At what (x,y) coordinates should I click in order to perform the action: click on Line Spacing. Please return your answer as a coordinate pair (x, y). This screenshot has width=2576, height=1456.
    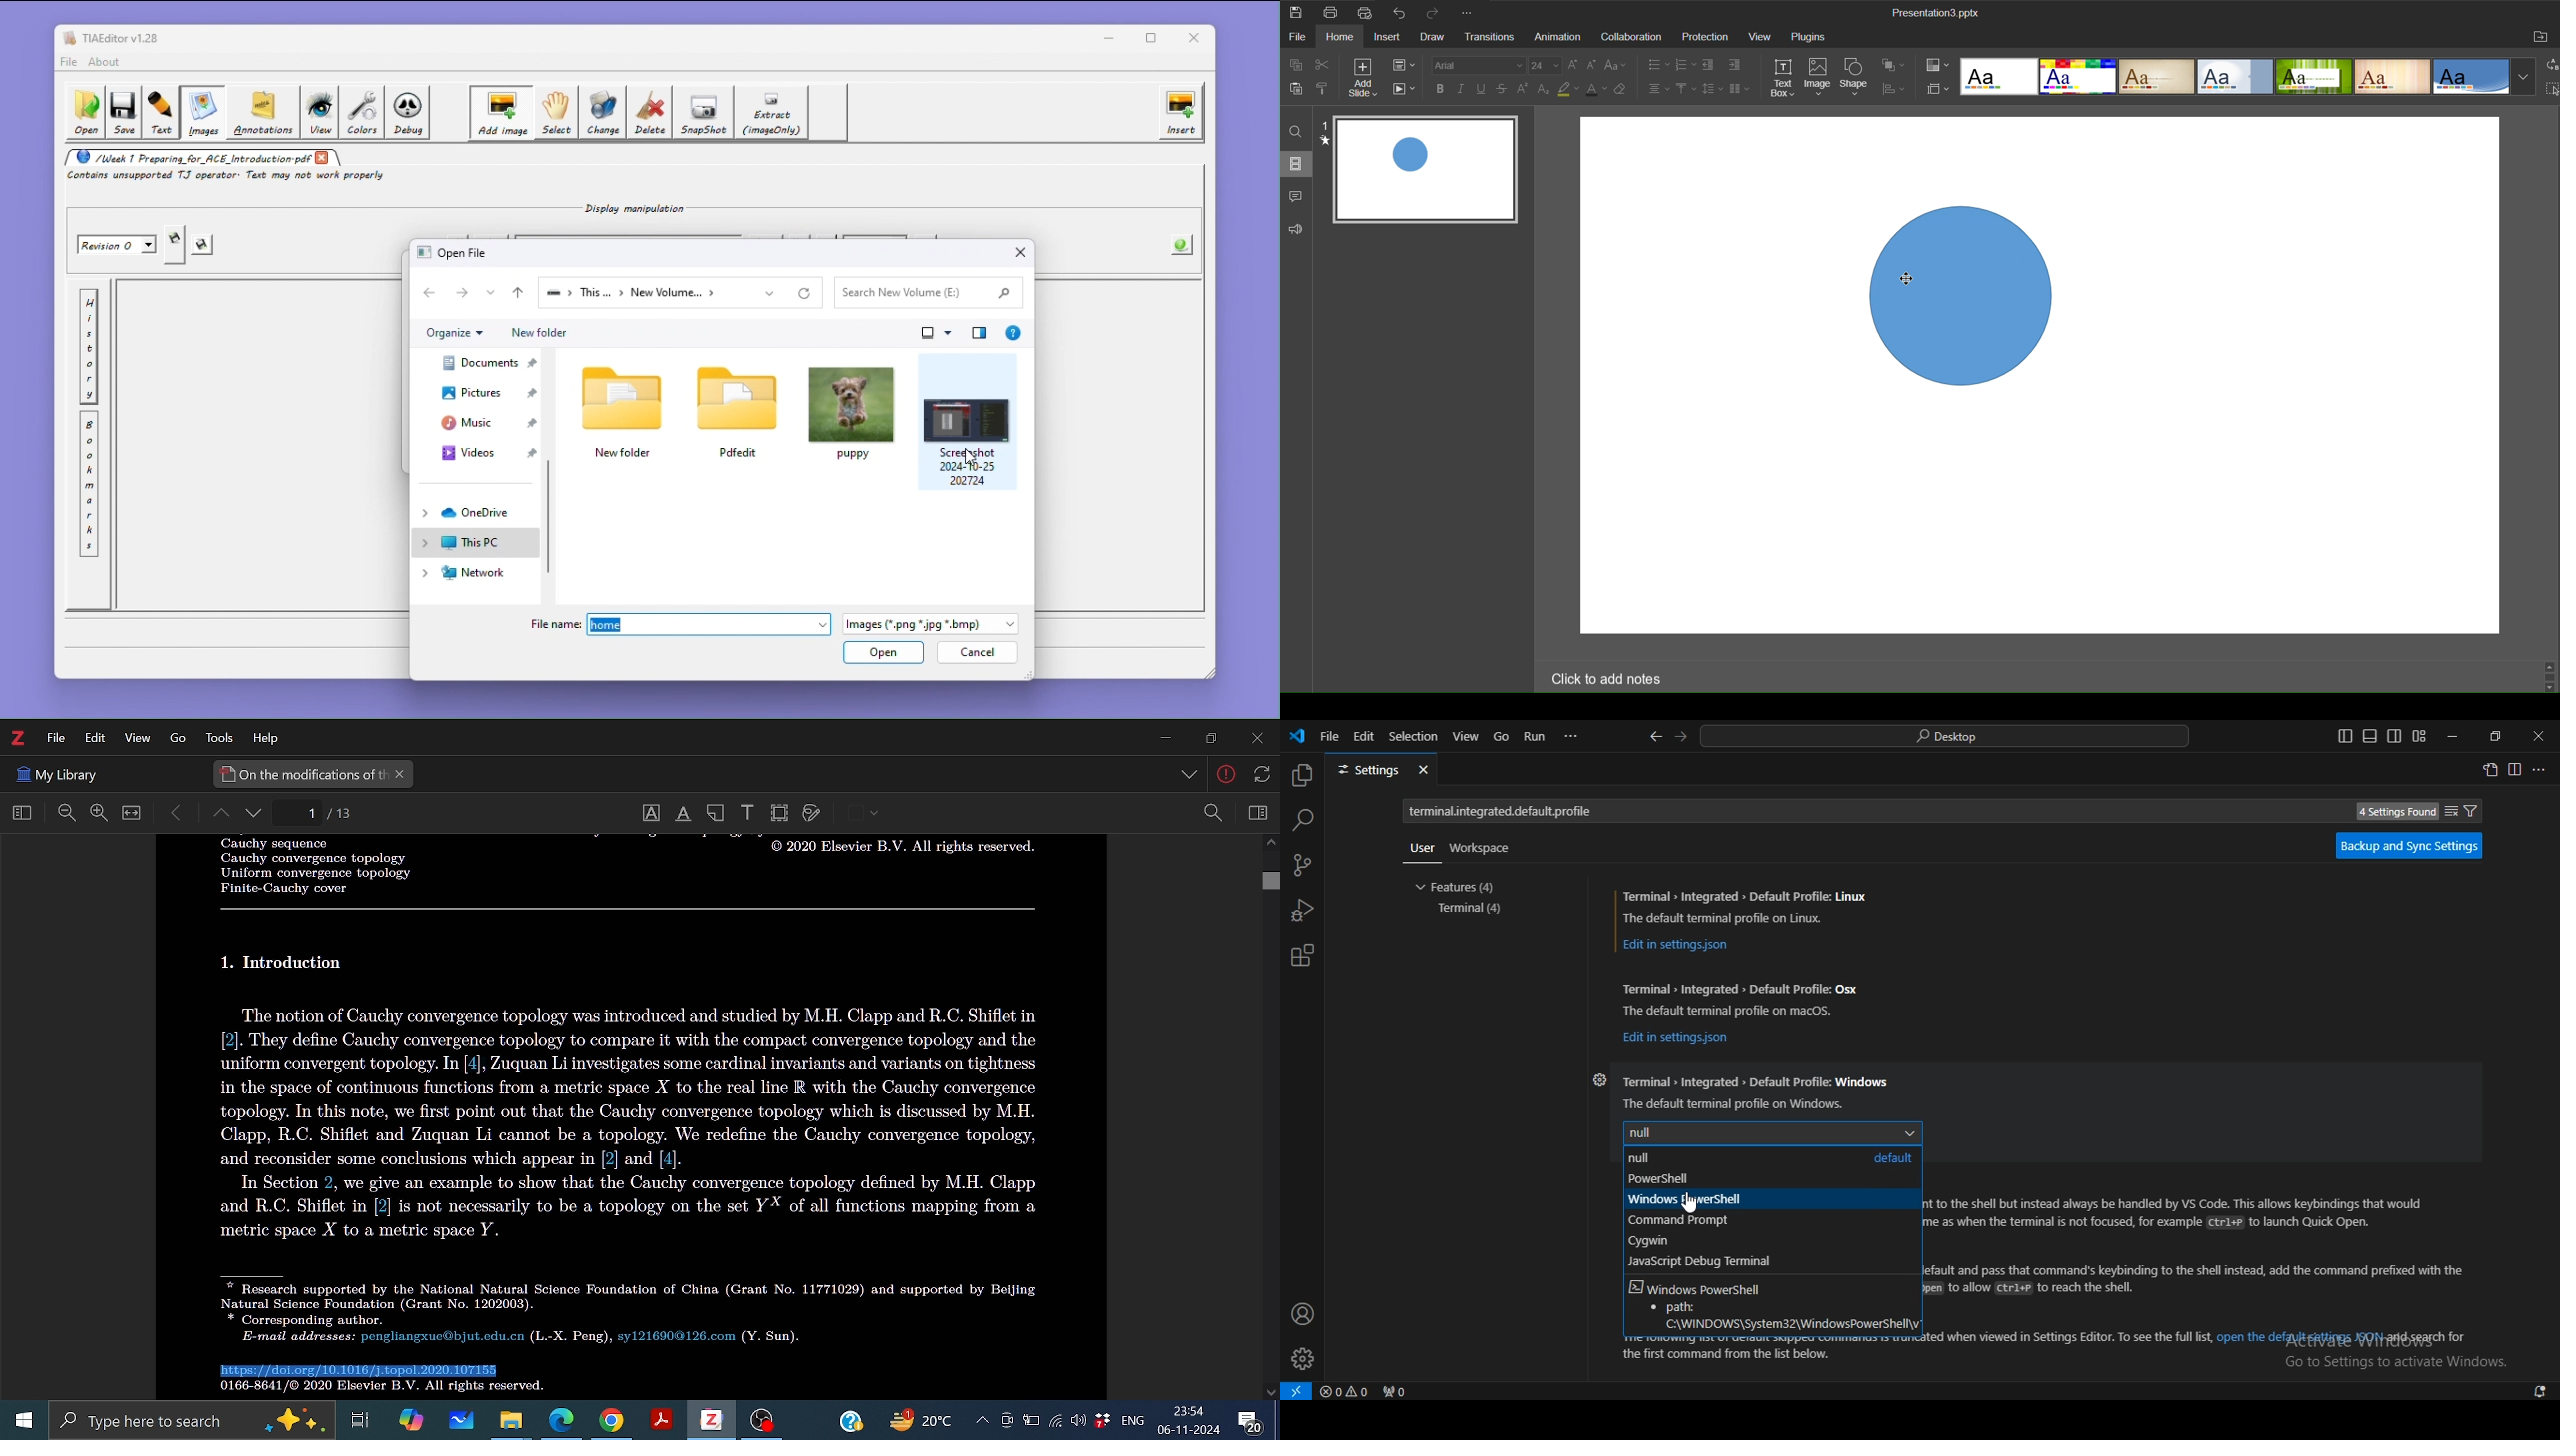
    Looking at the image, I should click on (1713, 91).